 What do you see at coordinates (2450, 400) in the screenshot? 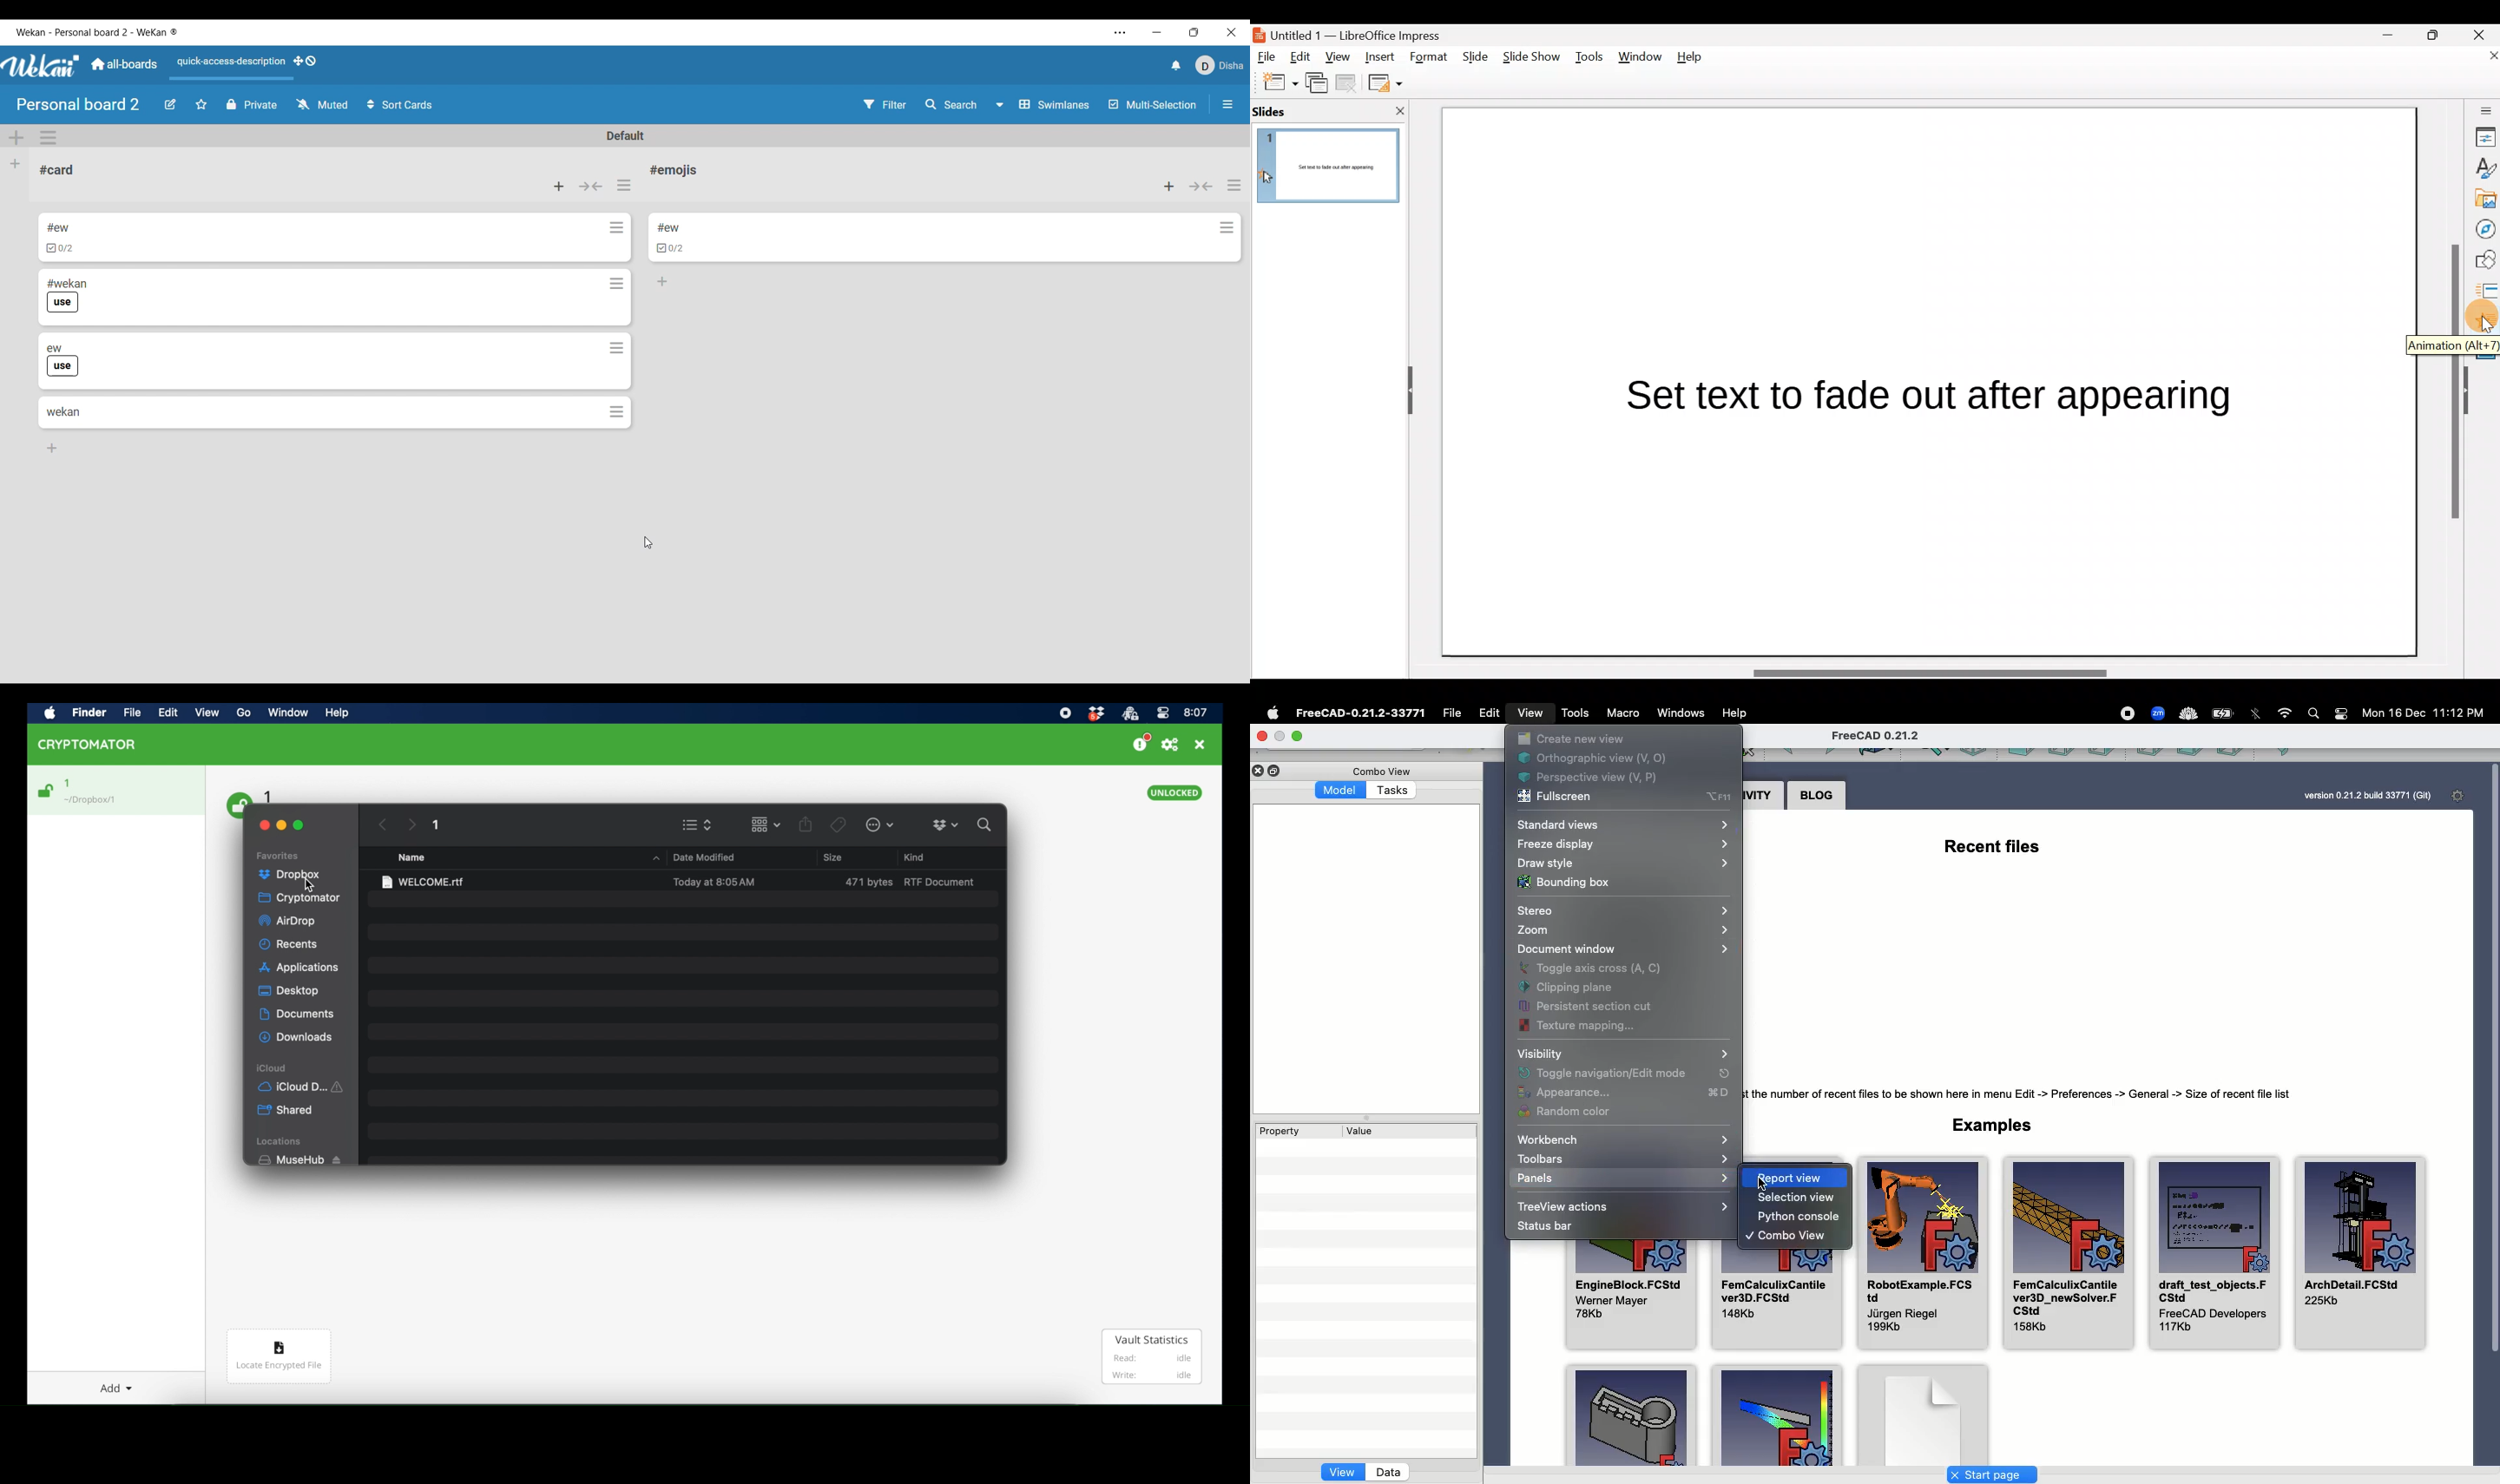
I see `Scroll bar` at bounding box center [2450, 400].